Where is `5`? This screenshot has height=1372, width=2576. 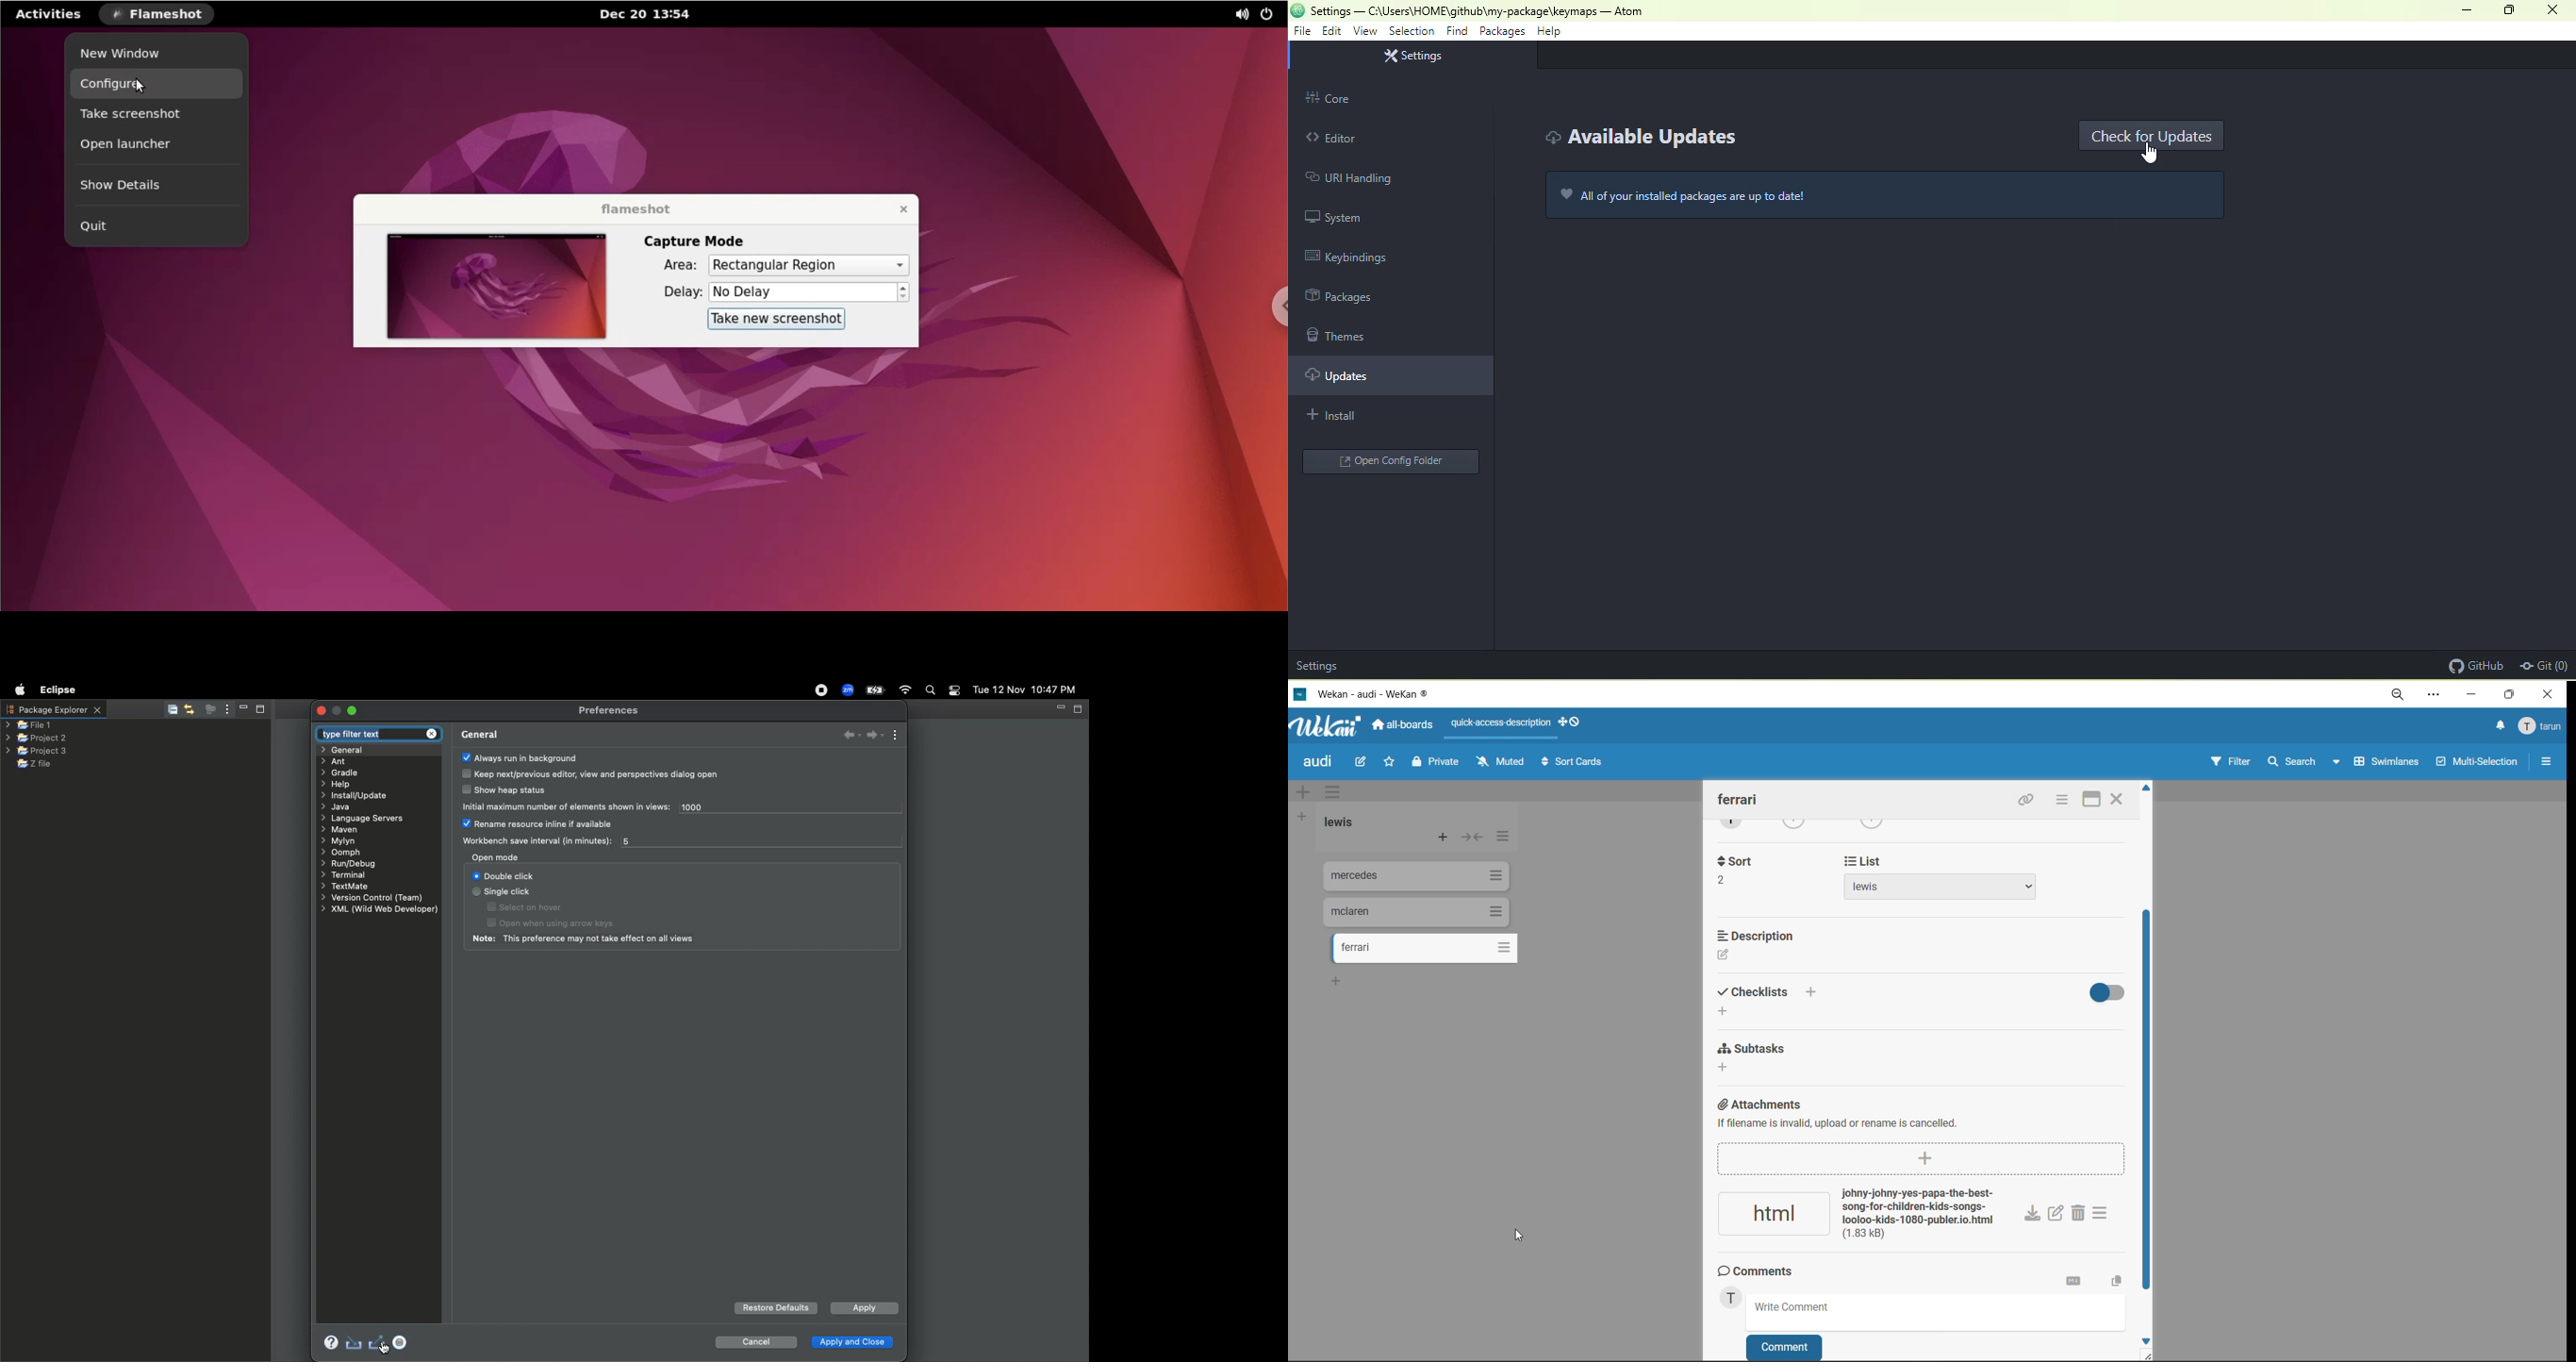 5 is located at coordinates (632, 842).